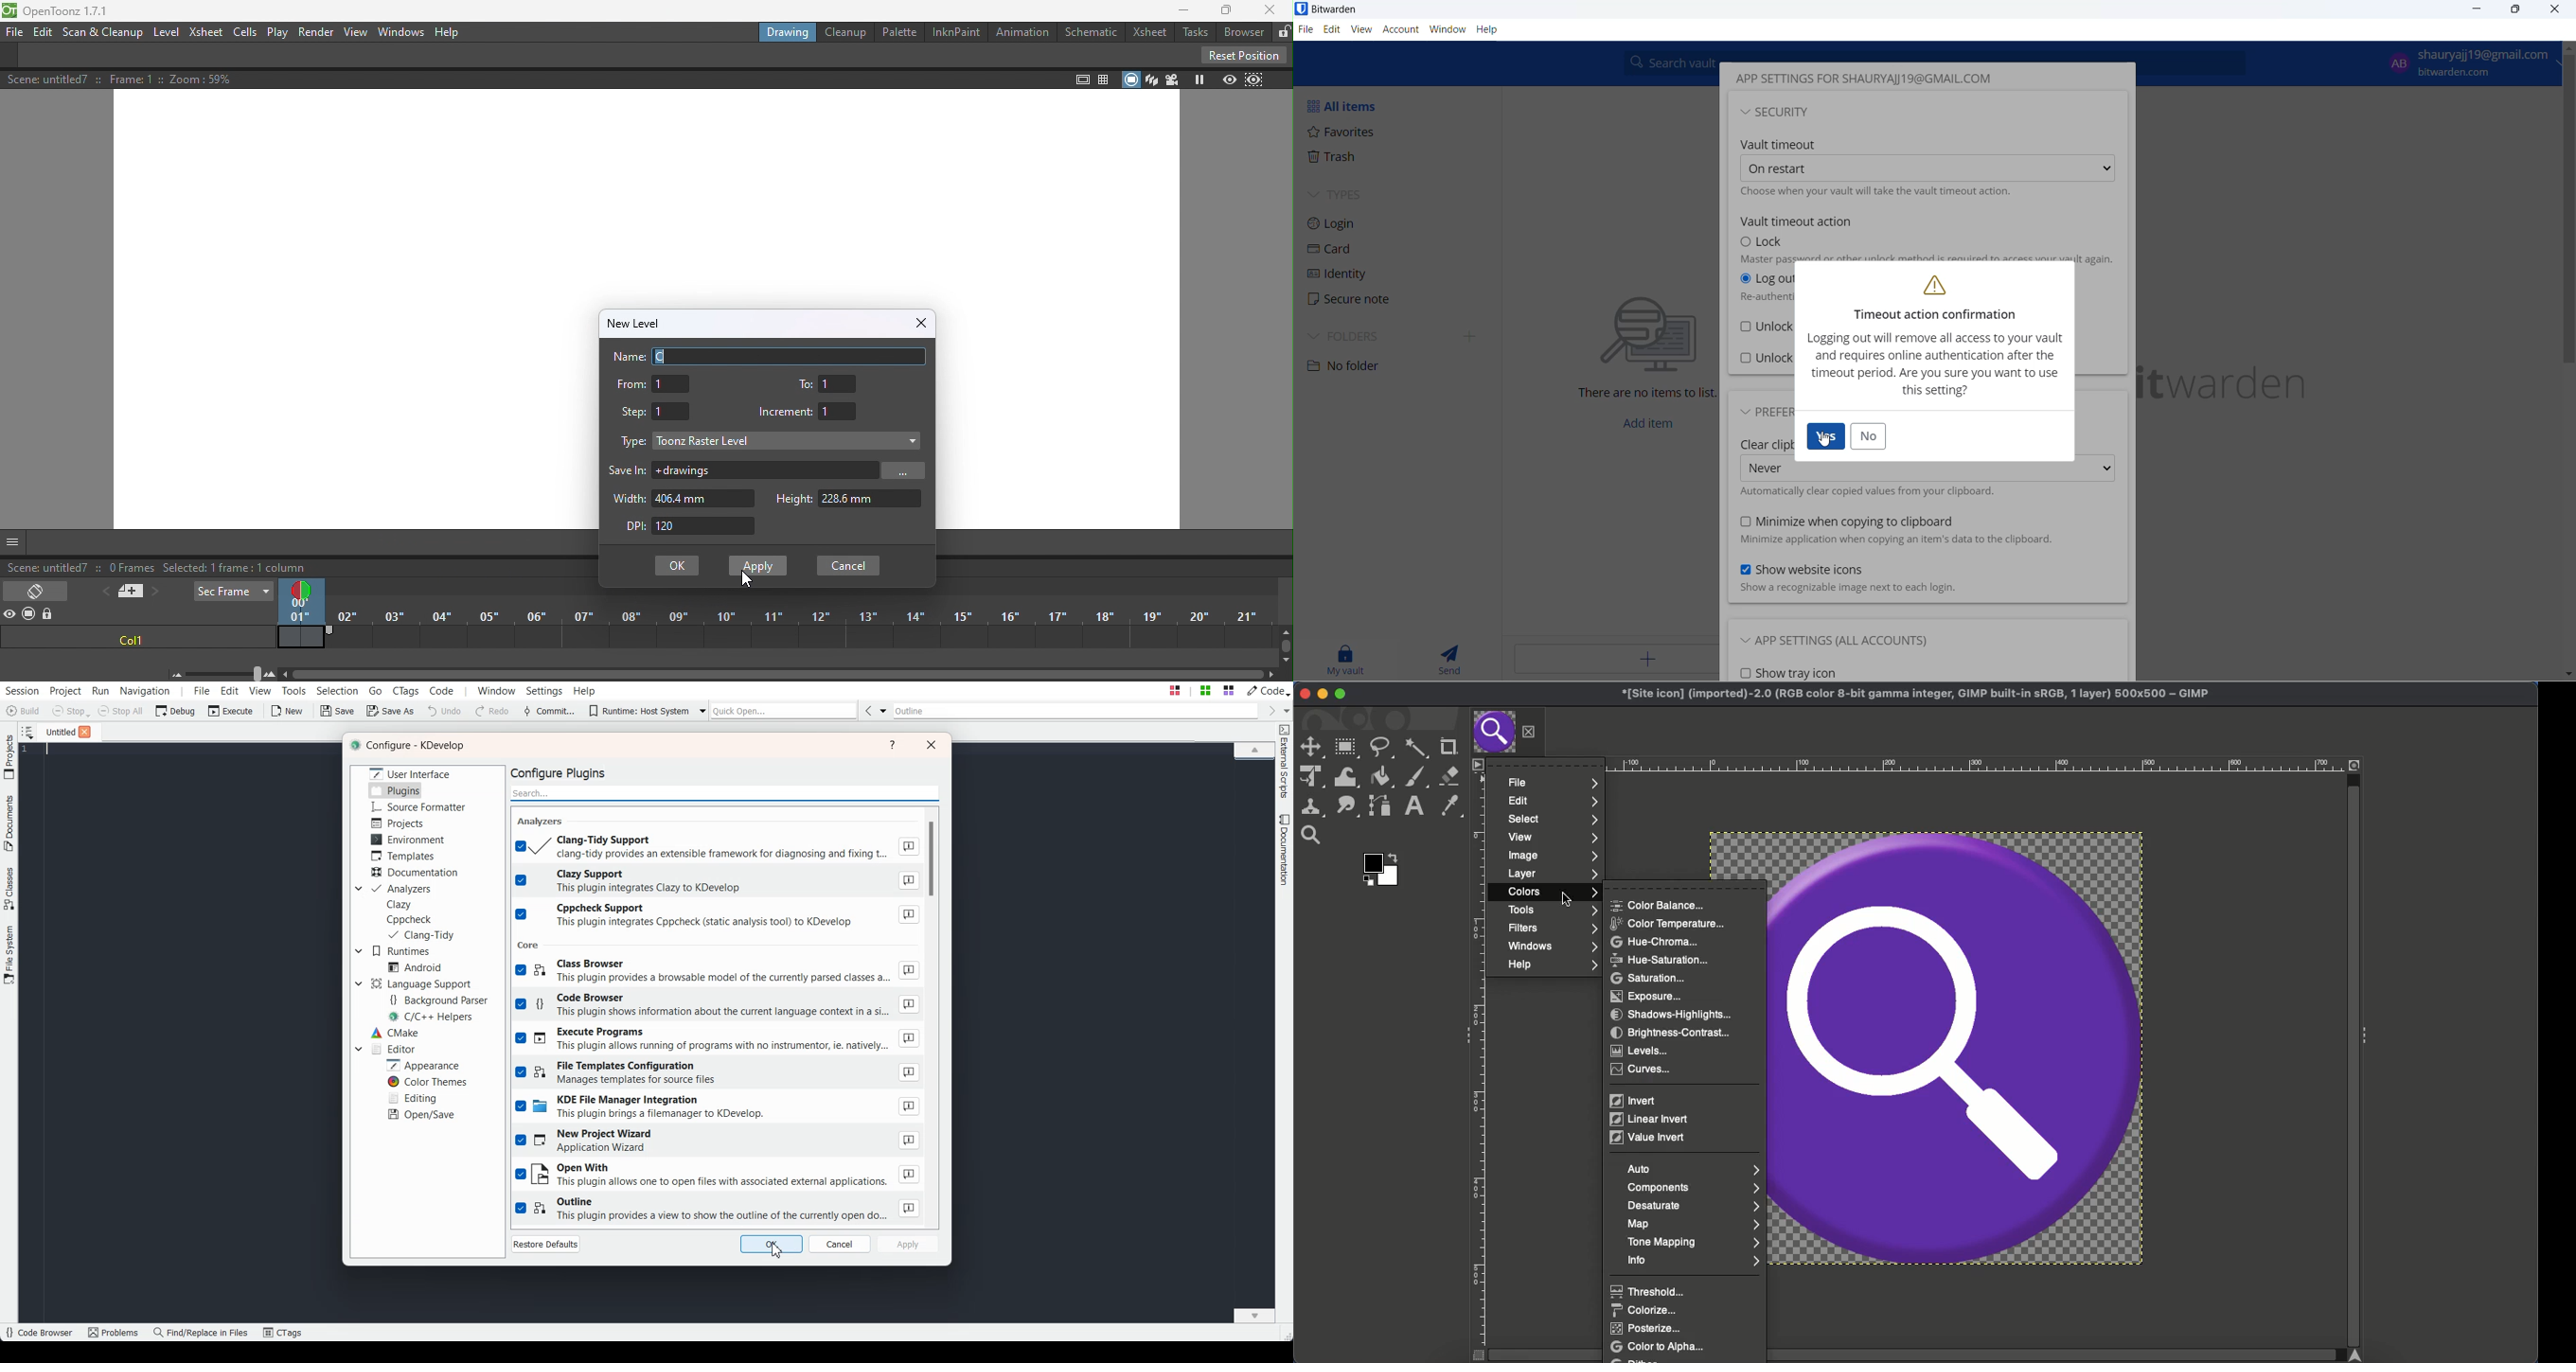 This screenshot has width=2576, height=1372. What do you see at coordinates (2353, 1052) in the screenshot?
I see `Scroll` at bounding box center [2353, 1052].